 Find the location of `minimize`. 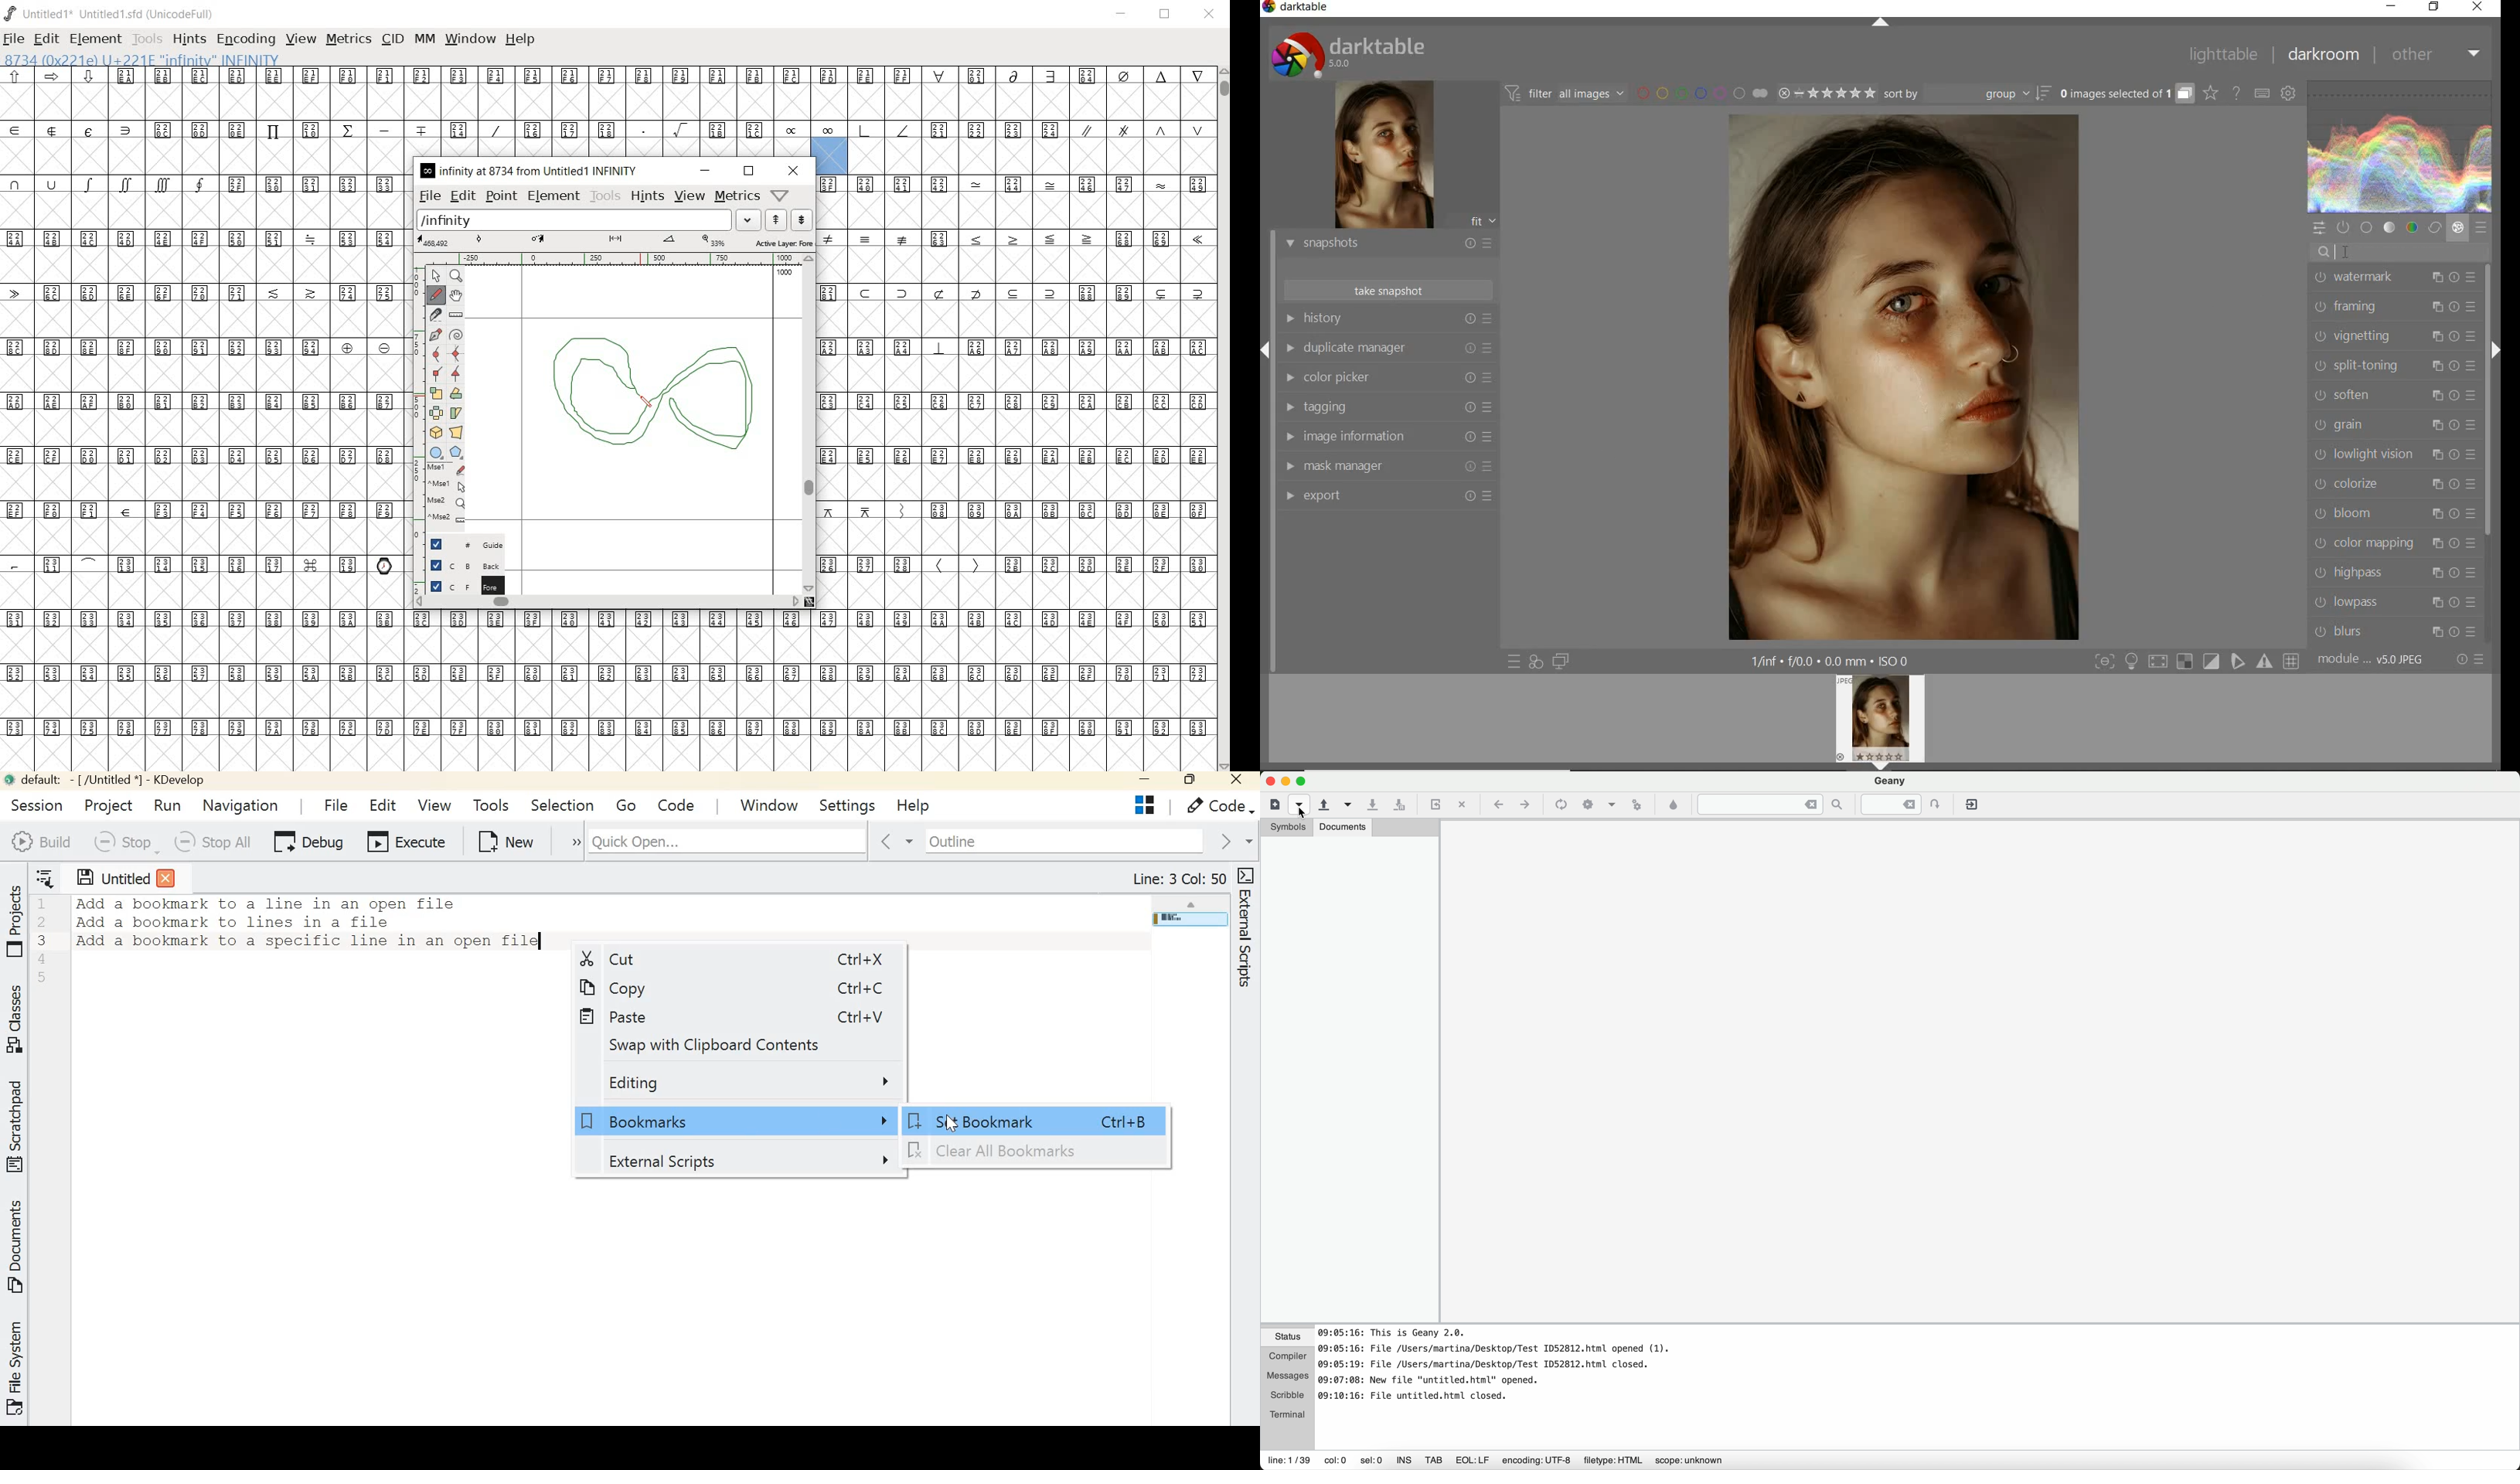

minimize is located at coordinates (2391, 7).